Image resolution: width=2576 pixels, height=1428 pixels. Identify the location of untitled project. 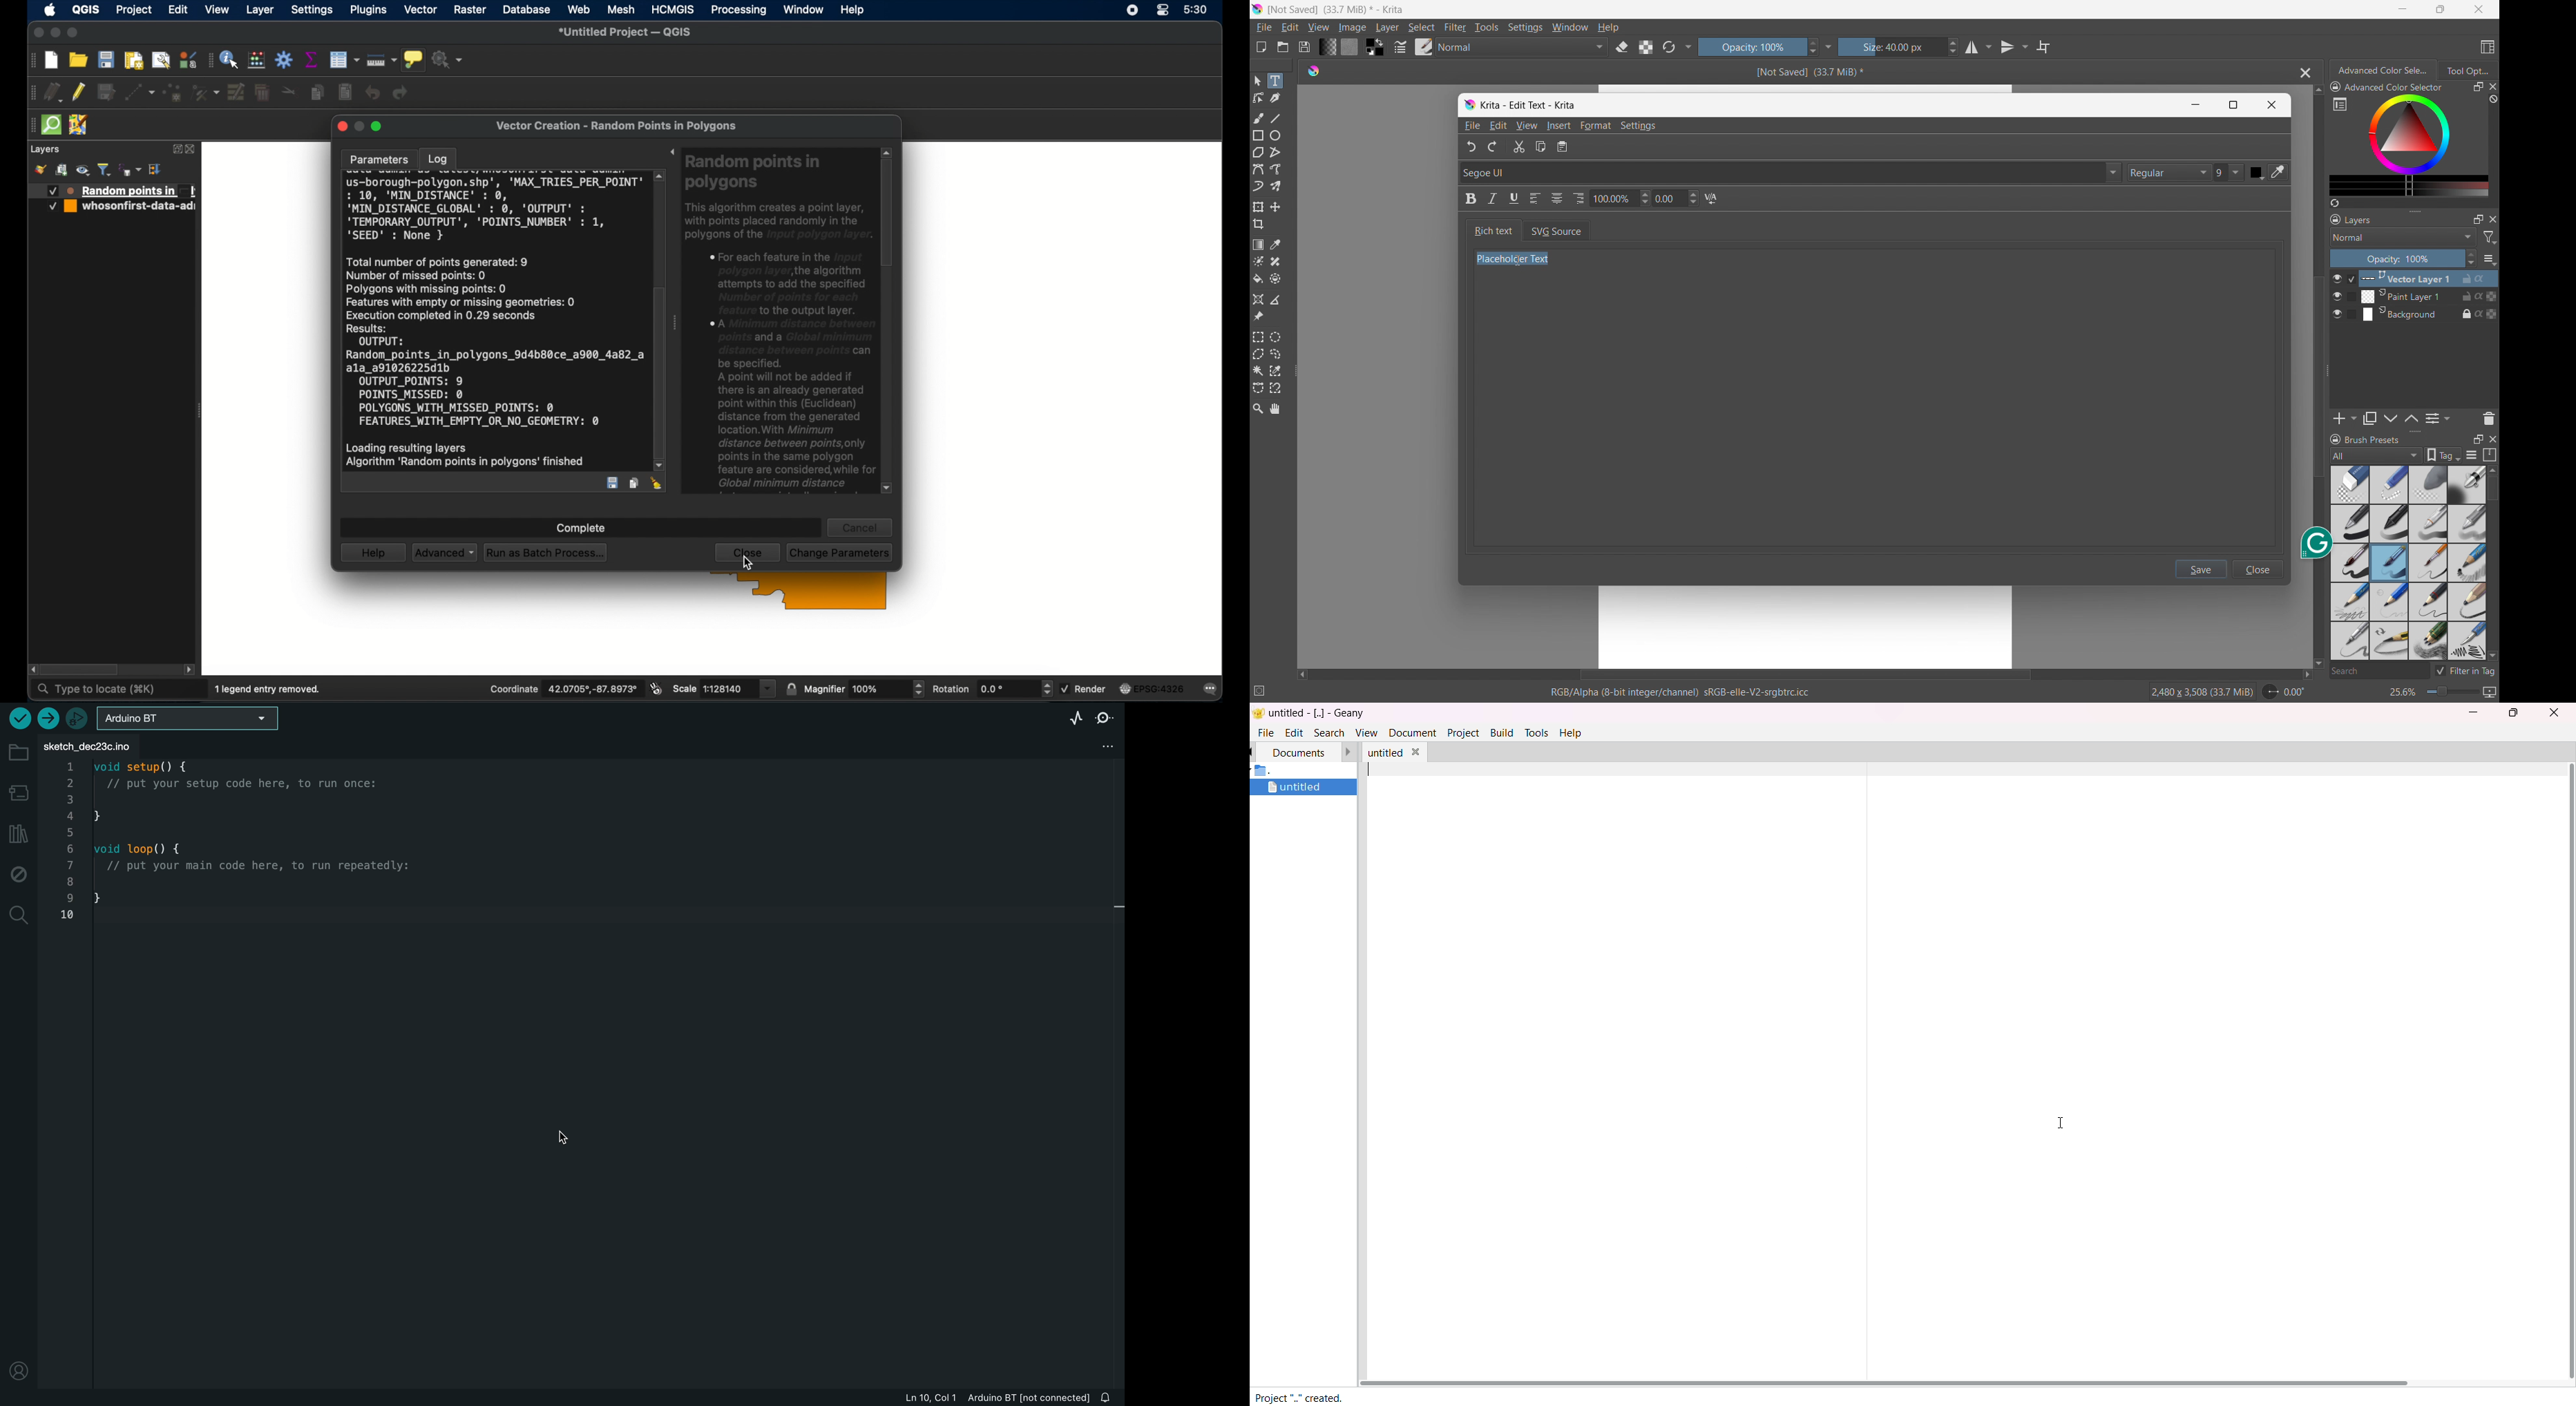
(627, 33).